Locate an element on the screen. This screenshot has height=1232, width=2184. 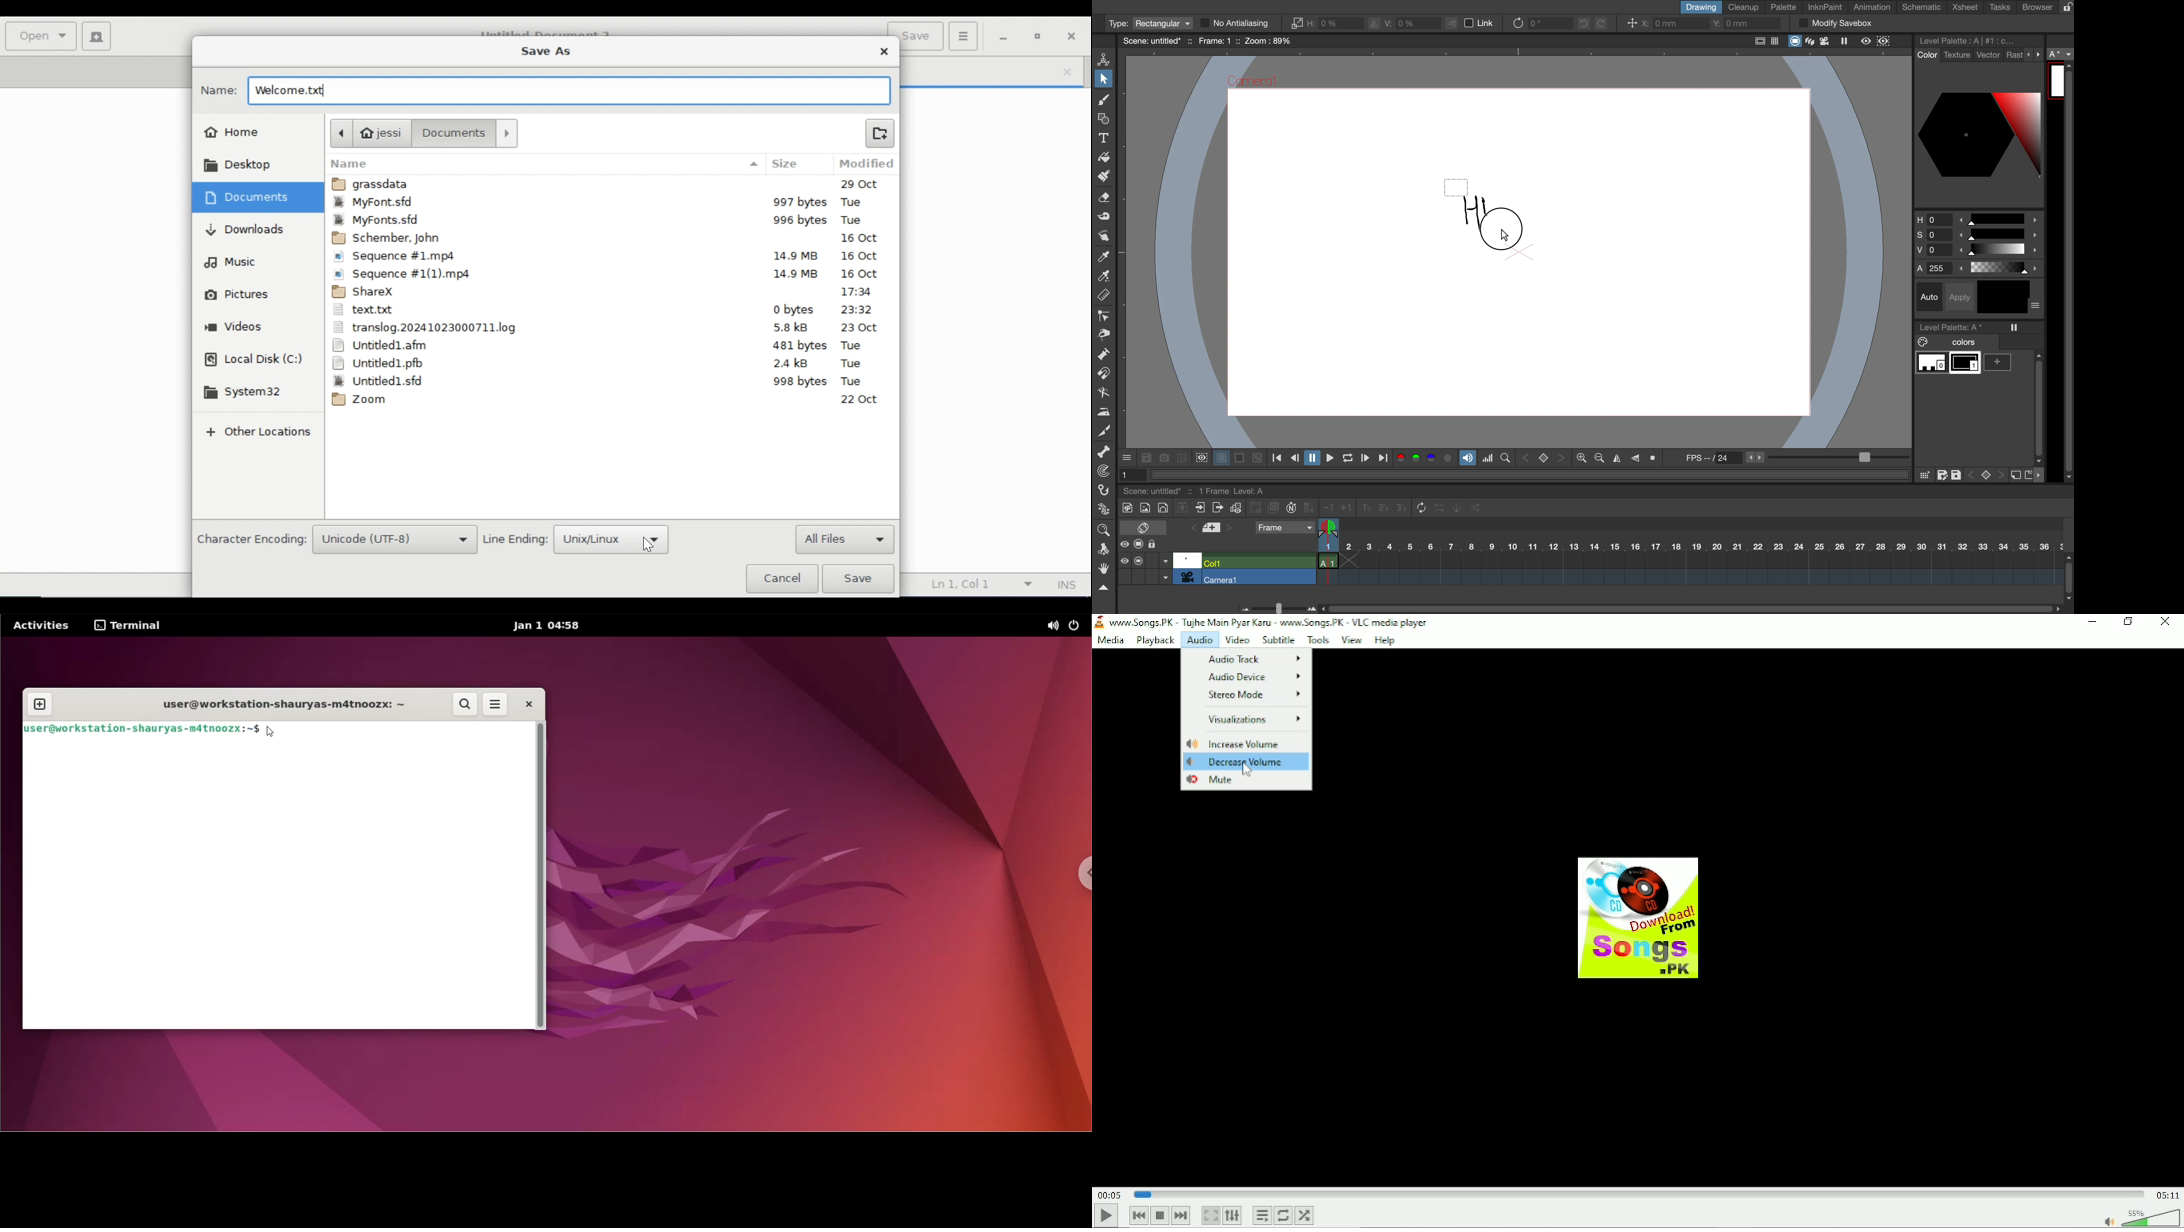
Unicode (UTF-8) is located at coordinates (395, 540).